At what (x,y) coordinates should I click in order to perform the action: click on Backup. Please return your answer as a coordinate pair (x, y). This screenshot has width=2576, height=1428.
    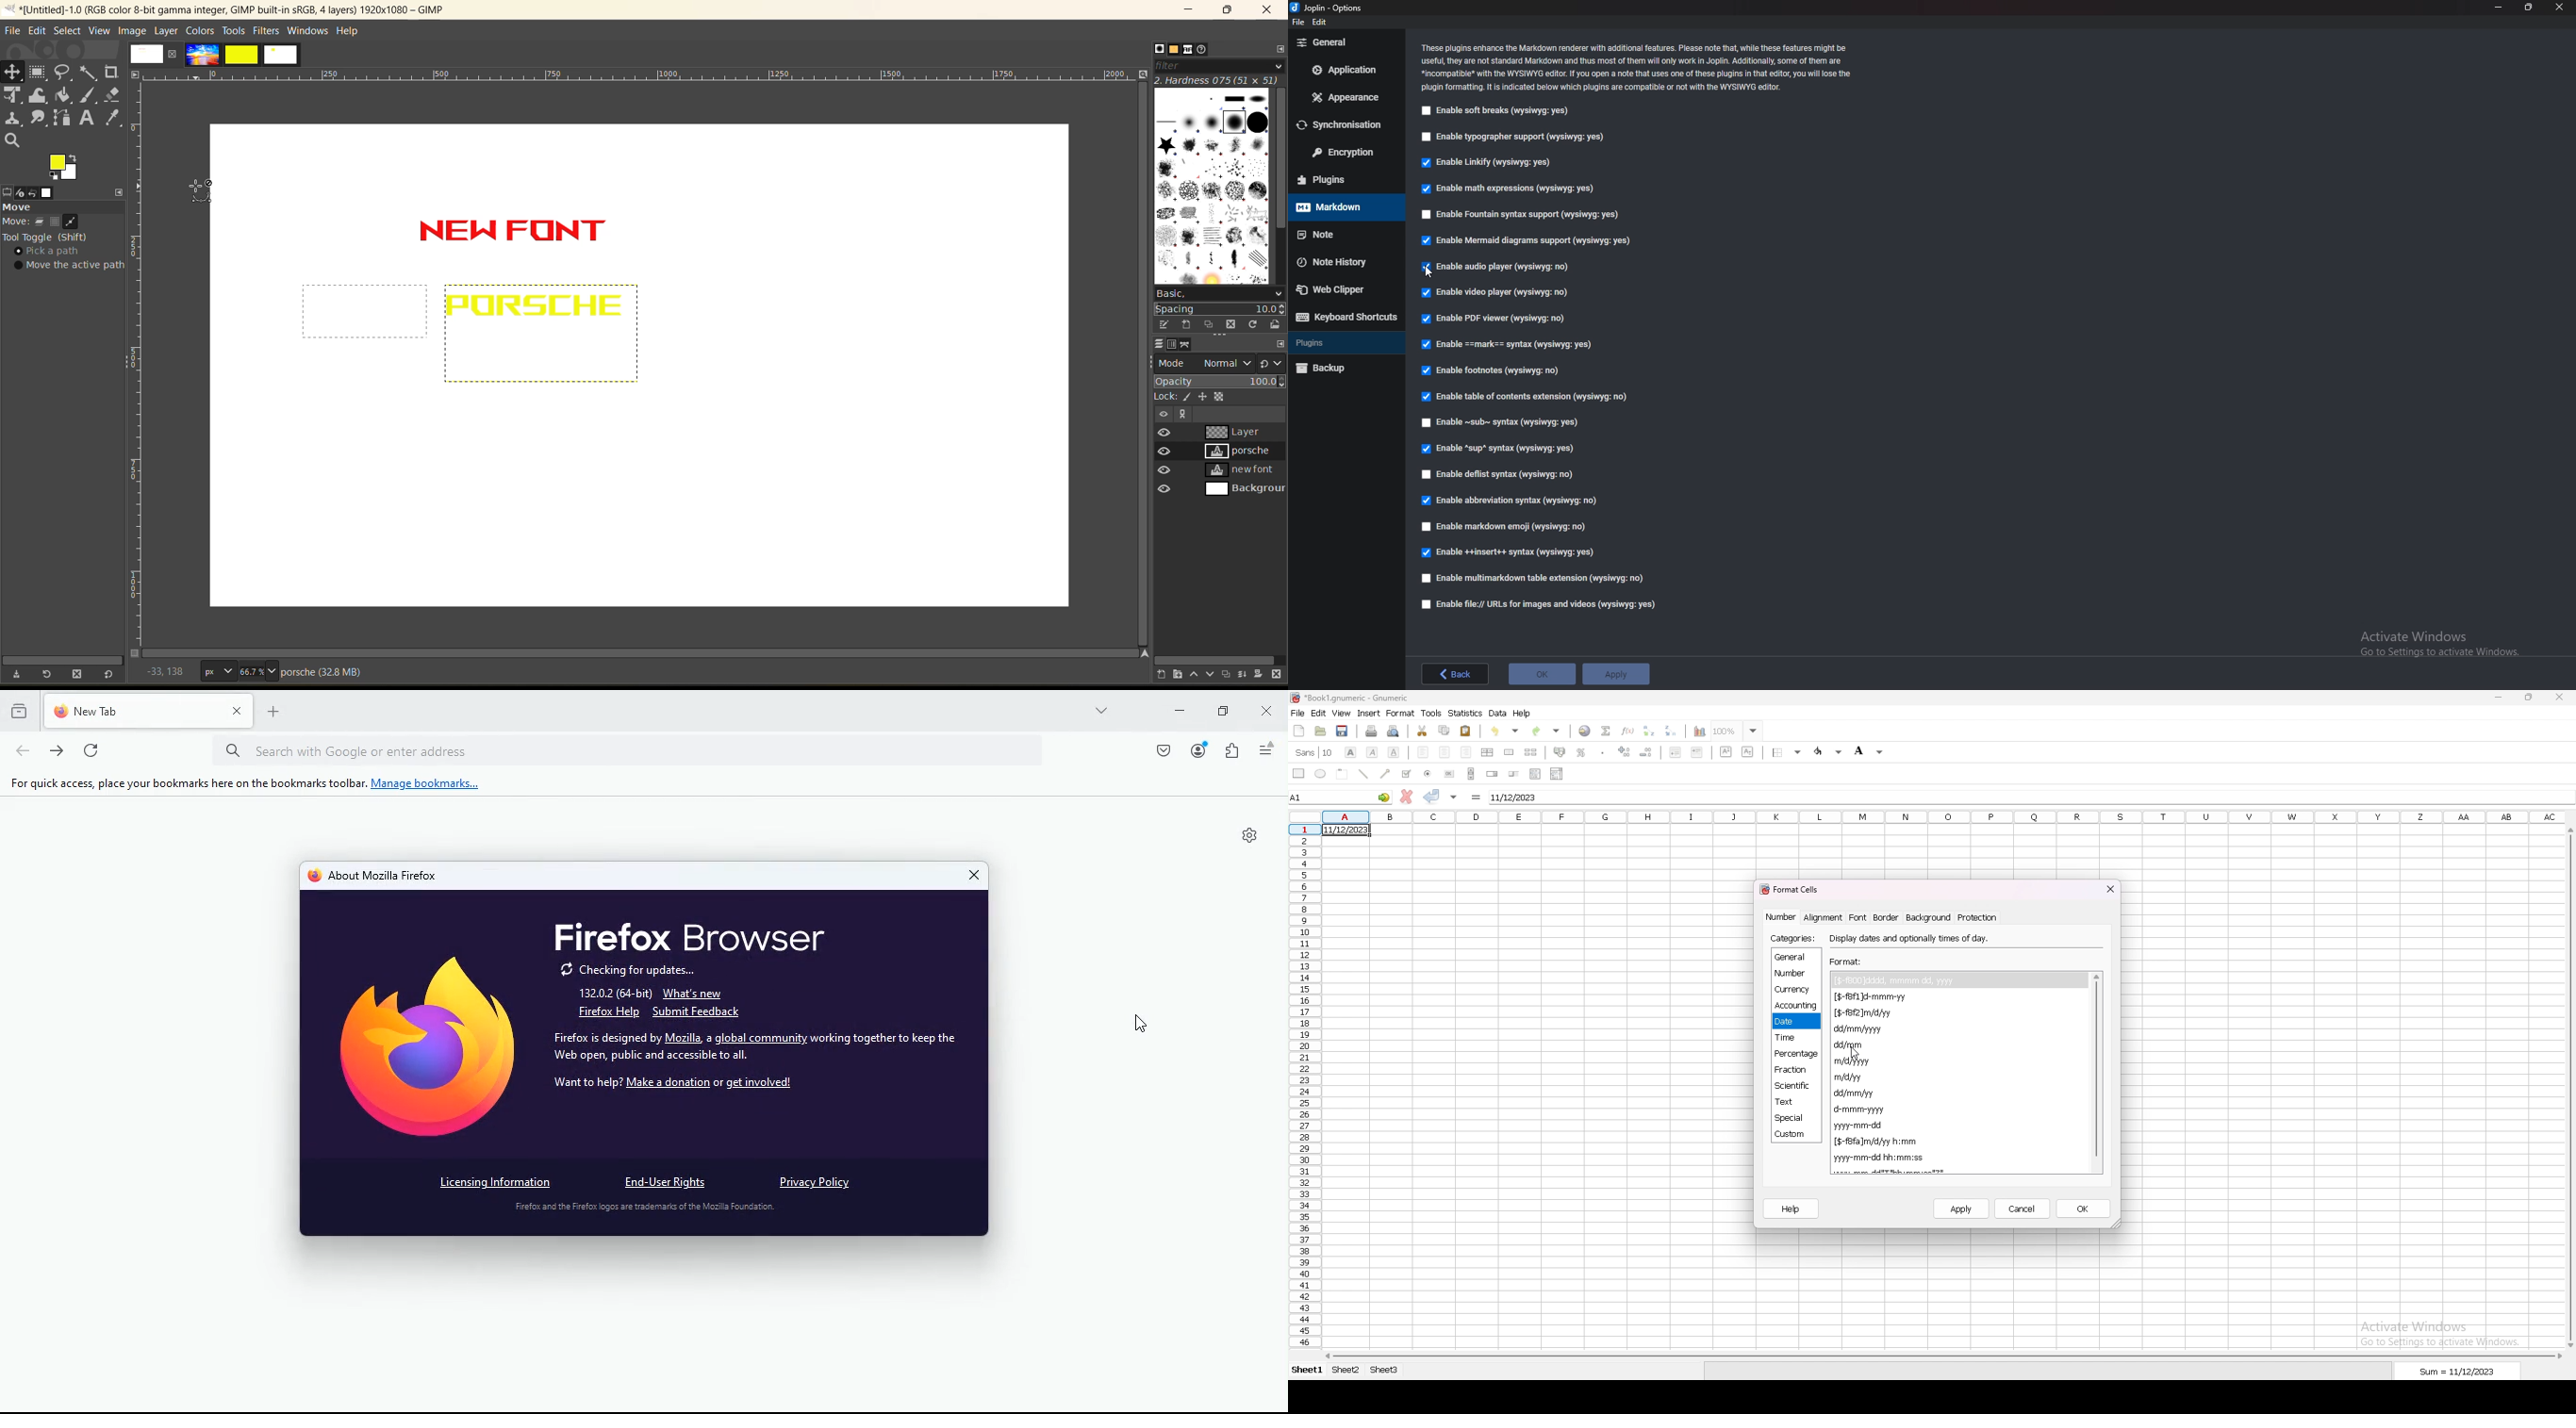
    Looking at the image, I should click on (1341, 370).